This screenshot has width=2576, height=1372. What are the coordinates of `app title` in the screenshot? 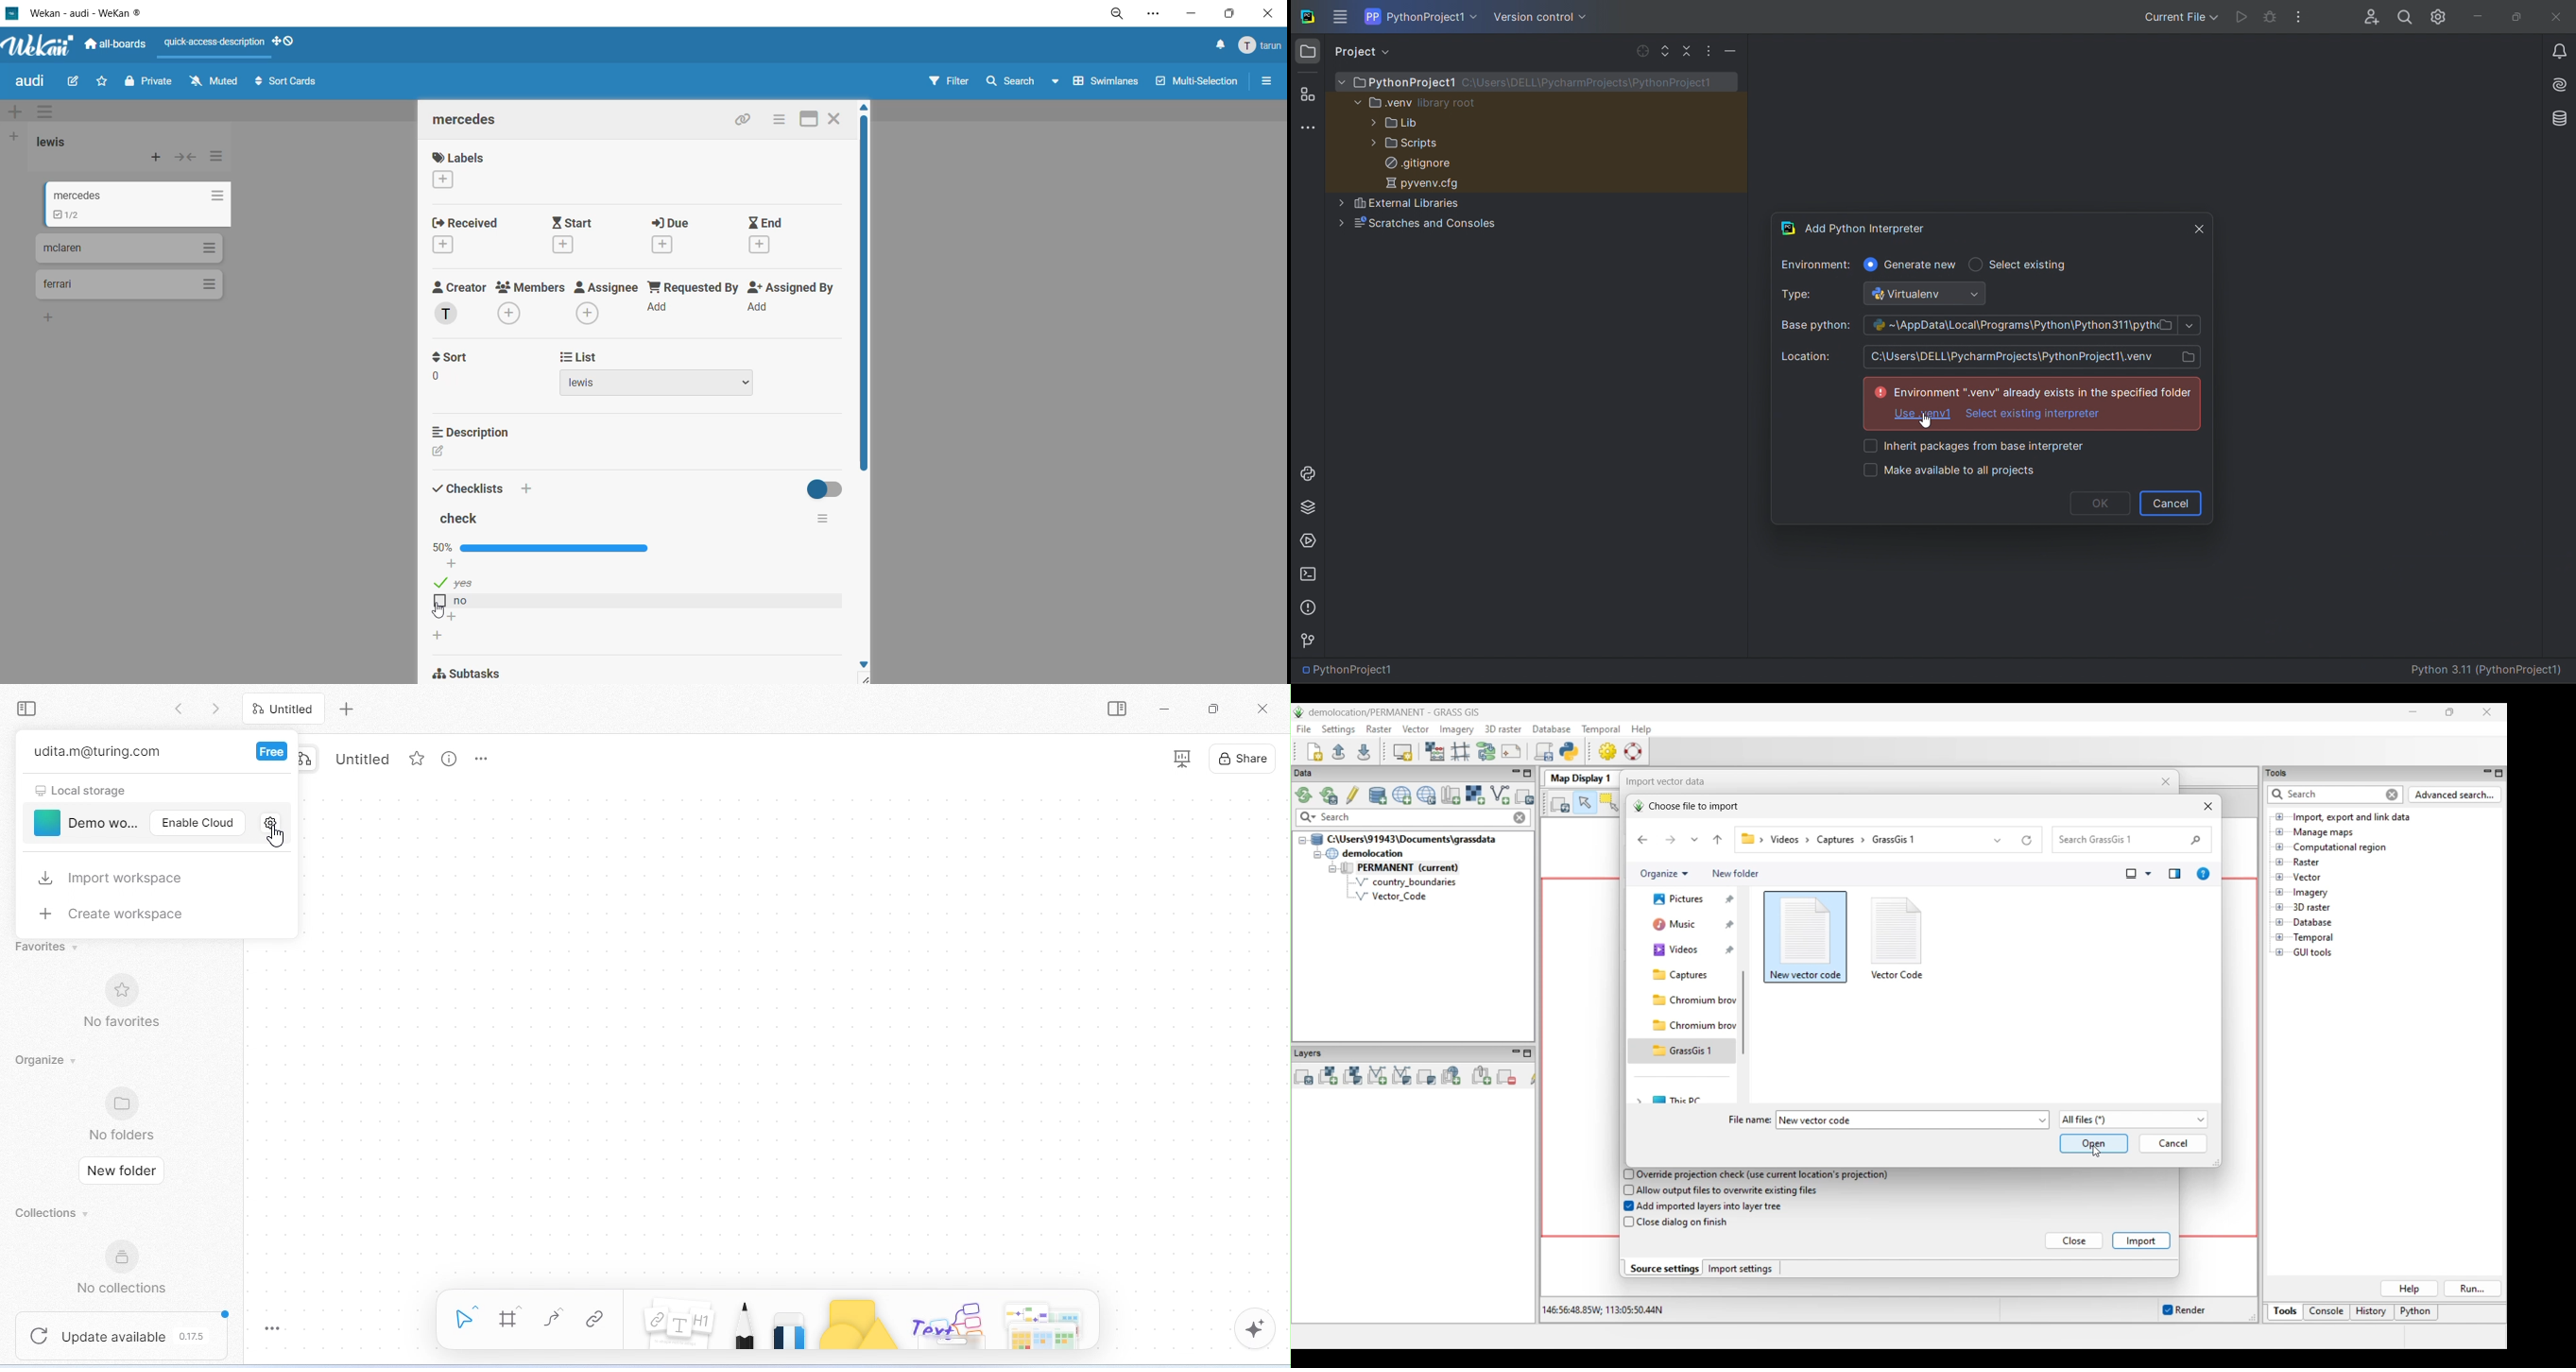 It's located at (75, 13).